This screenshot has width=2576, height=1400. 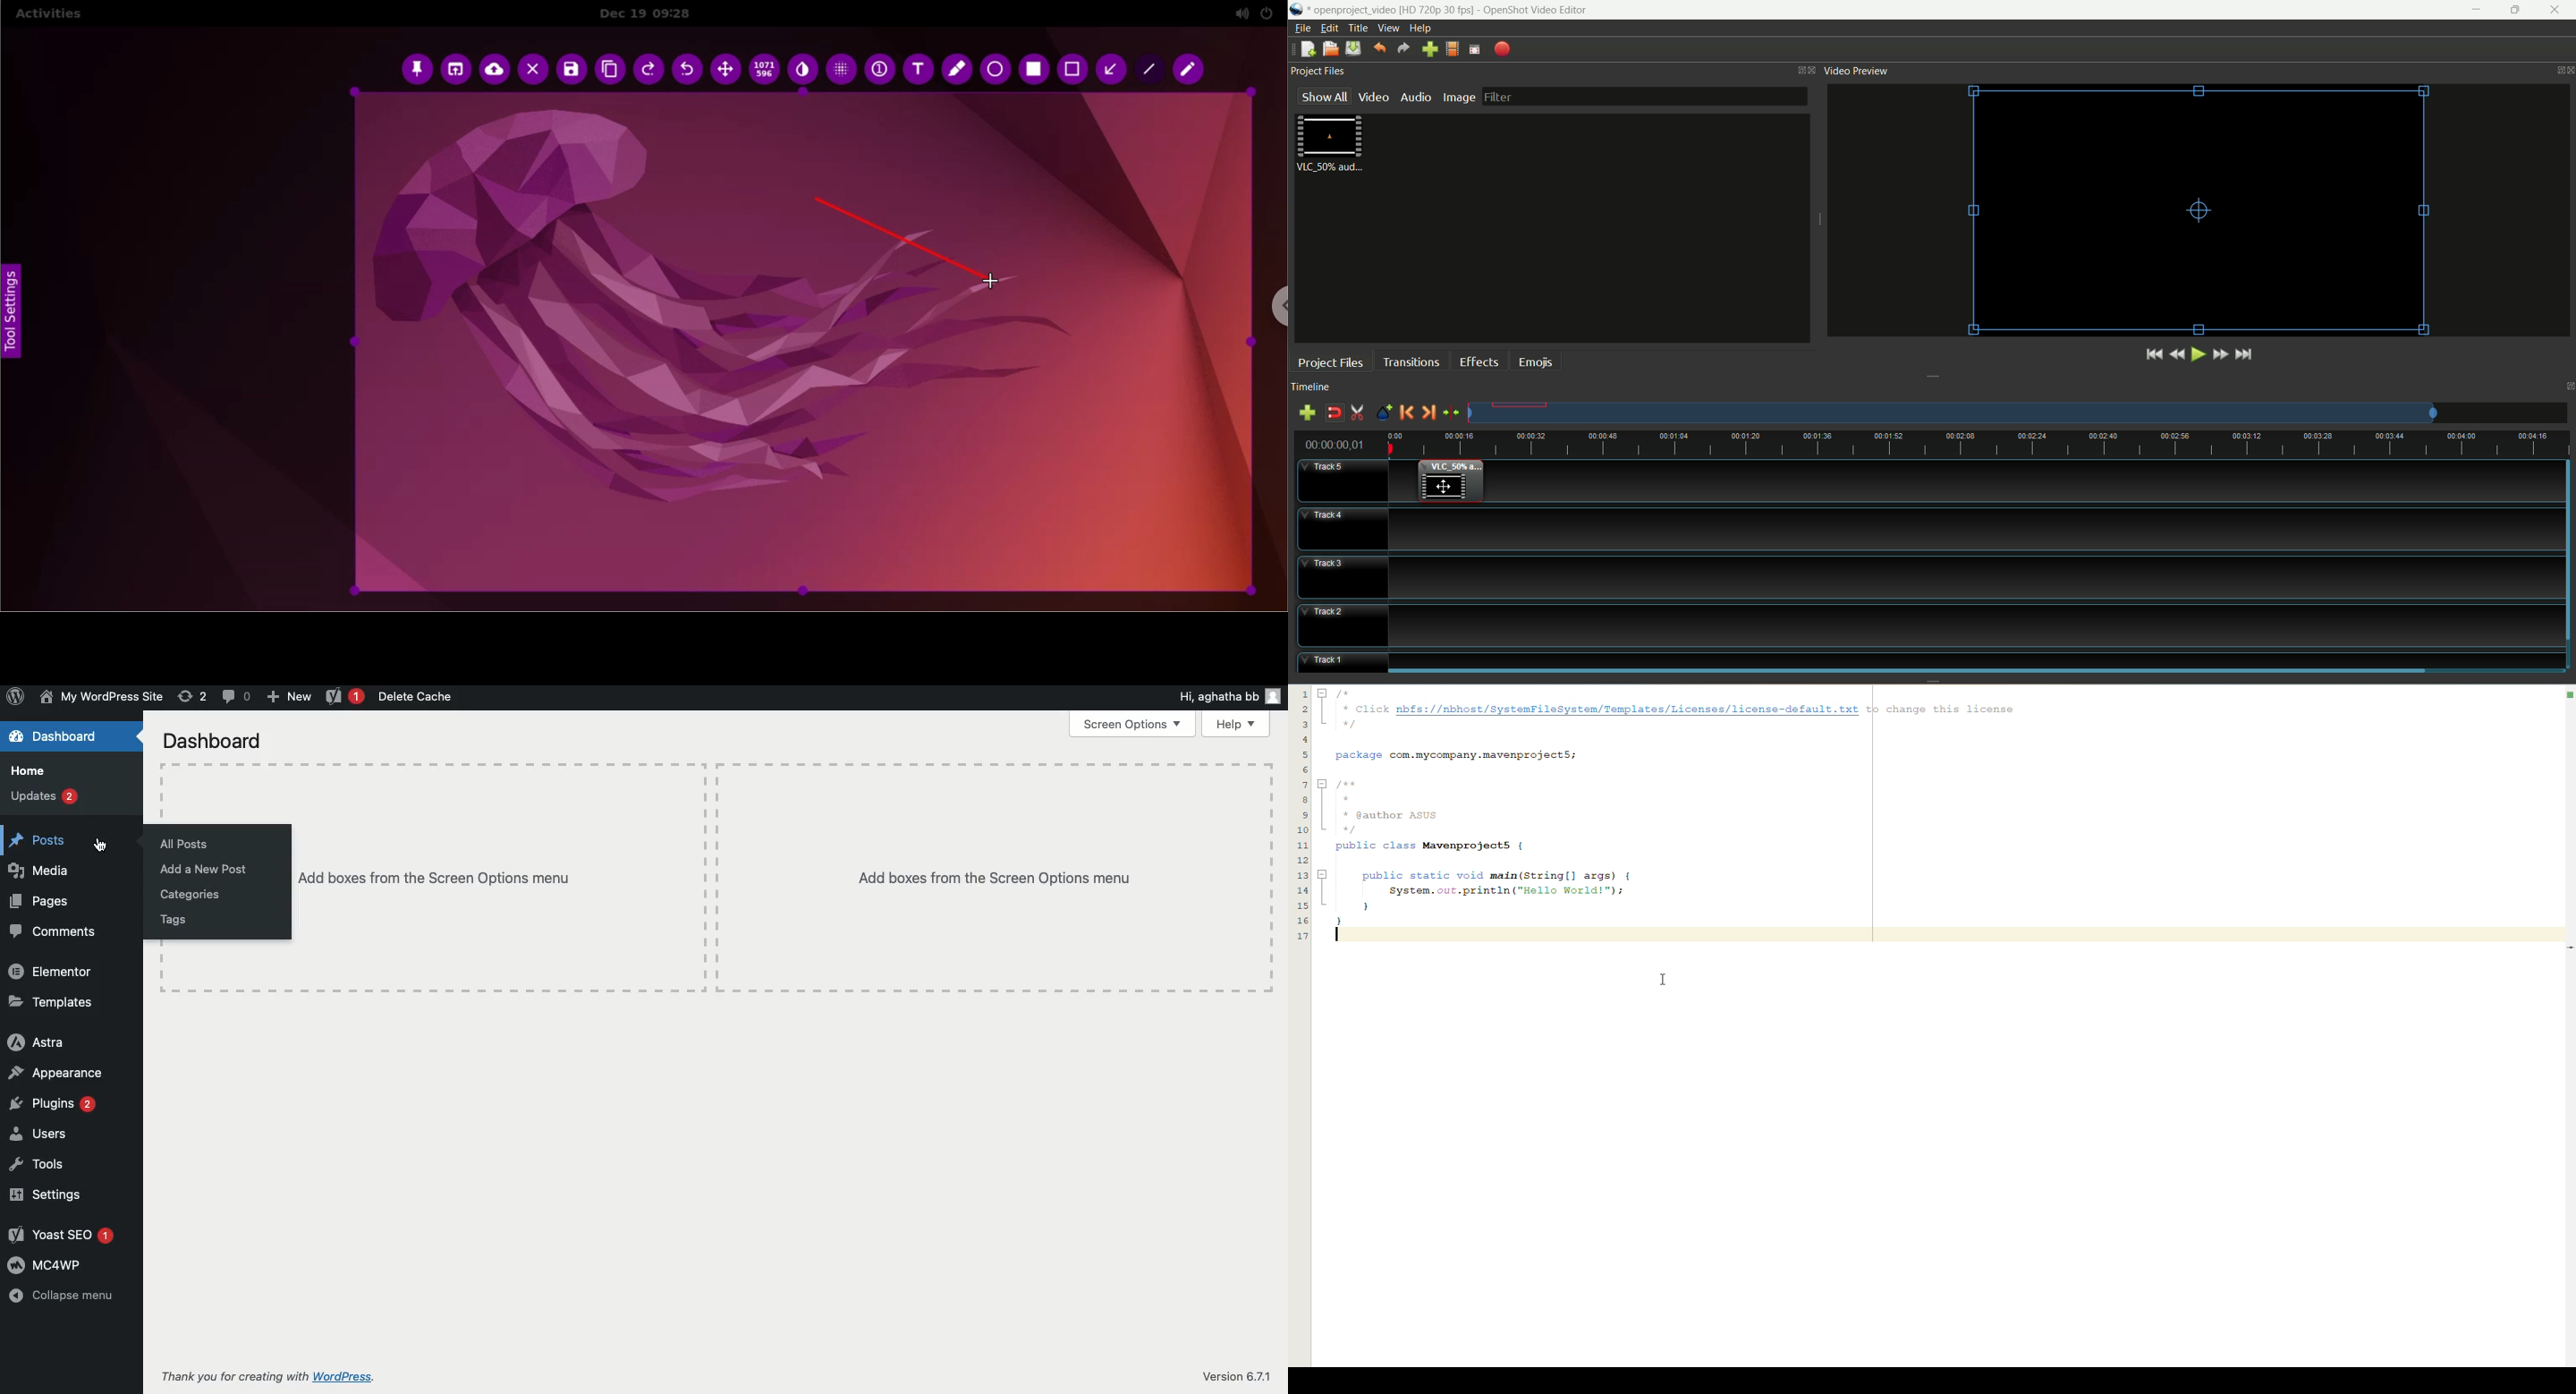 What do you see at coordinates (1354, 49) in the screenshot?
I see `save project` at bounding box center [1354, 49].